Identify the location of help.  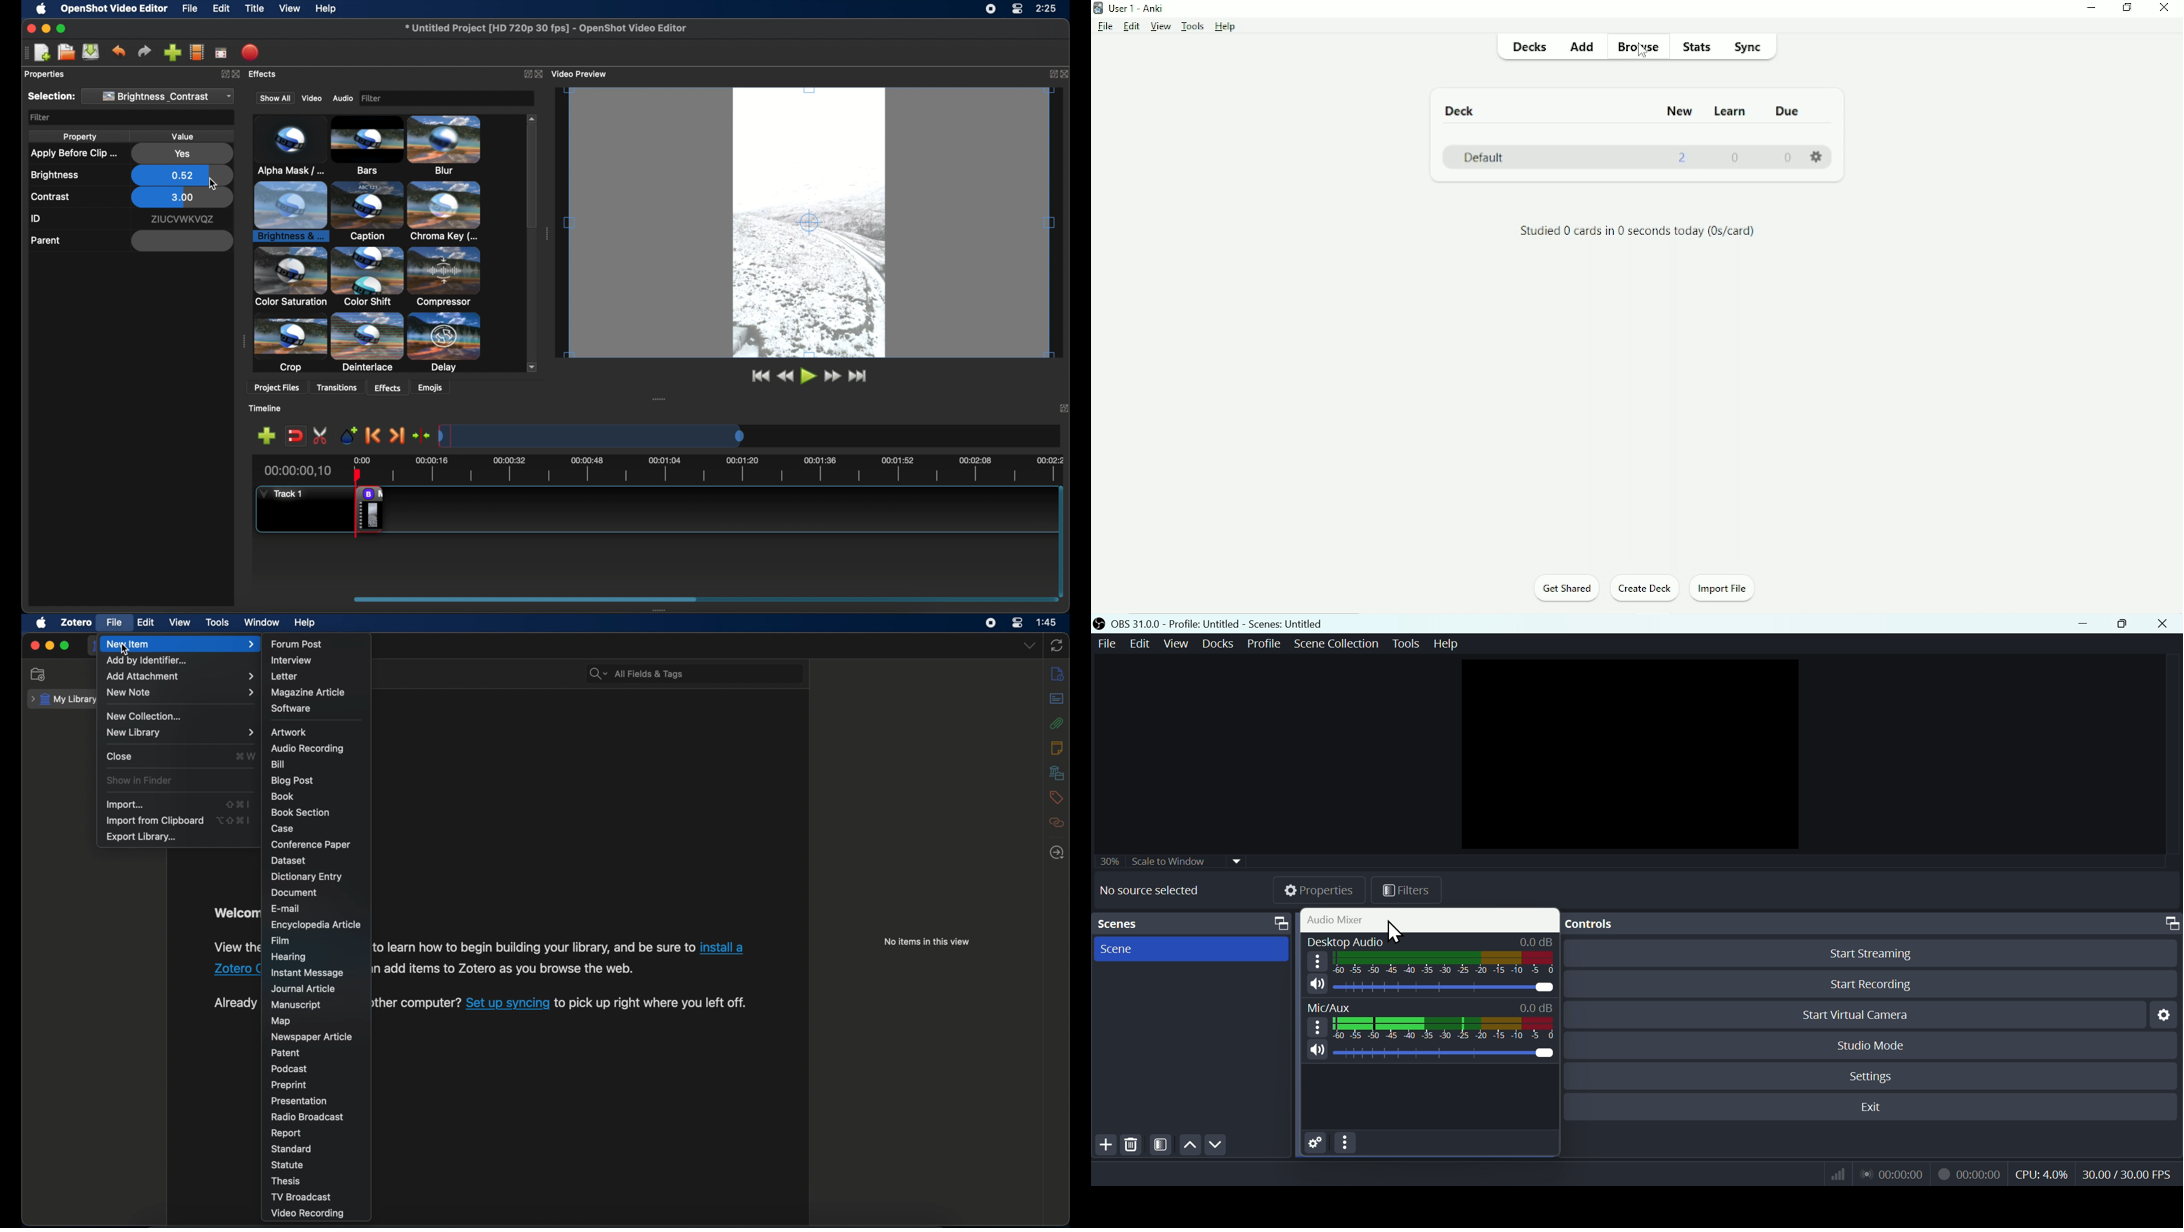
(305, 623).